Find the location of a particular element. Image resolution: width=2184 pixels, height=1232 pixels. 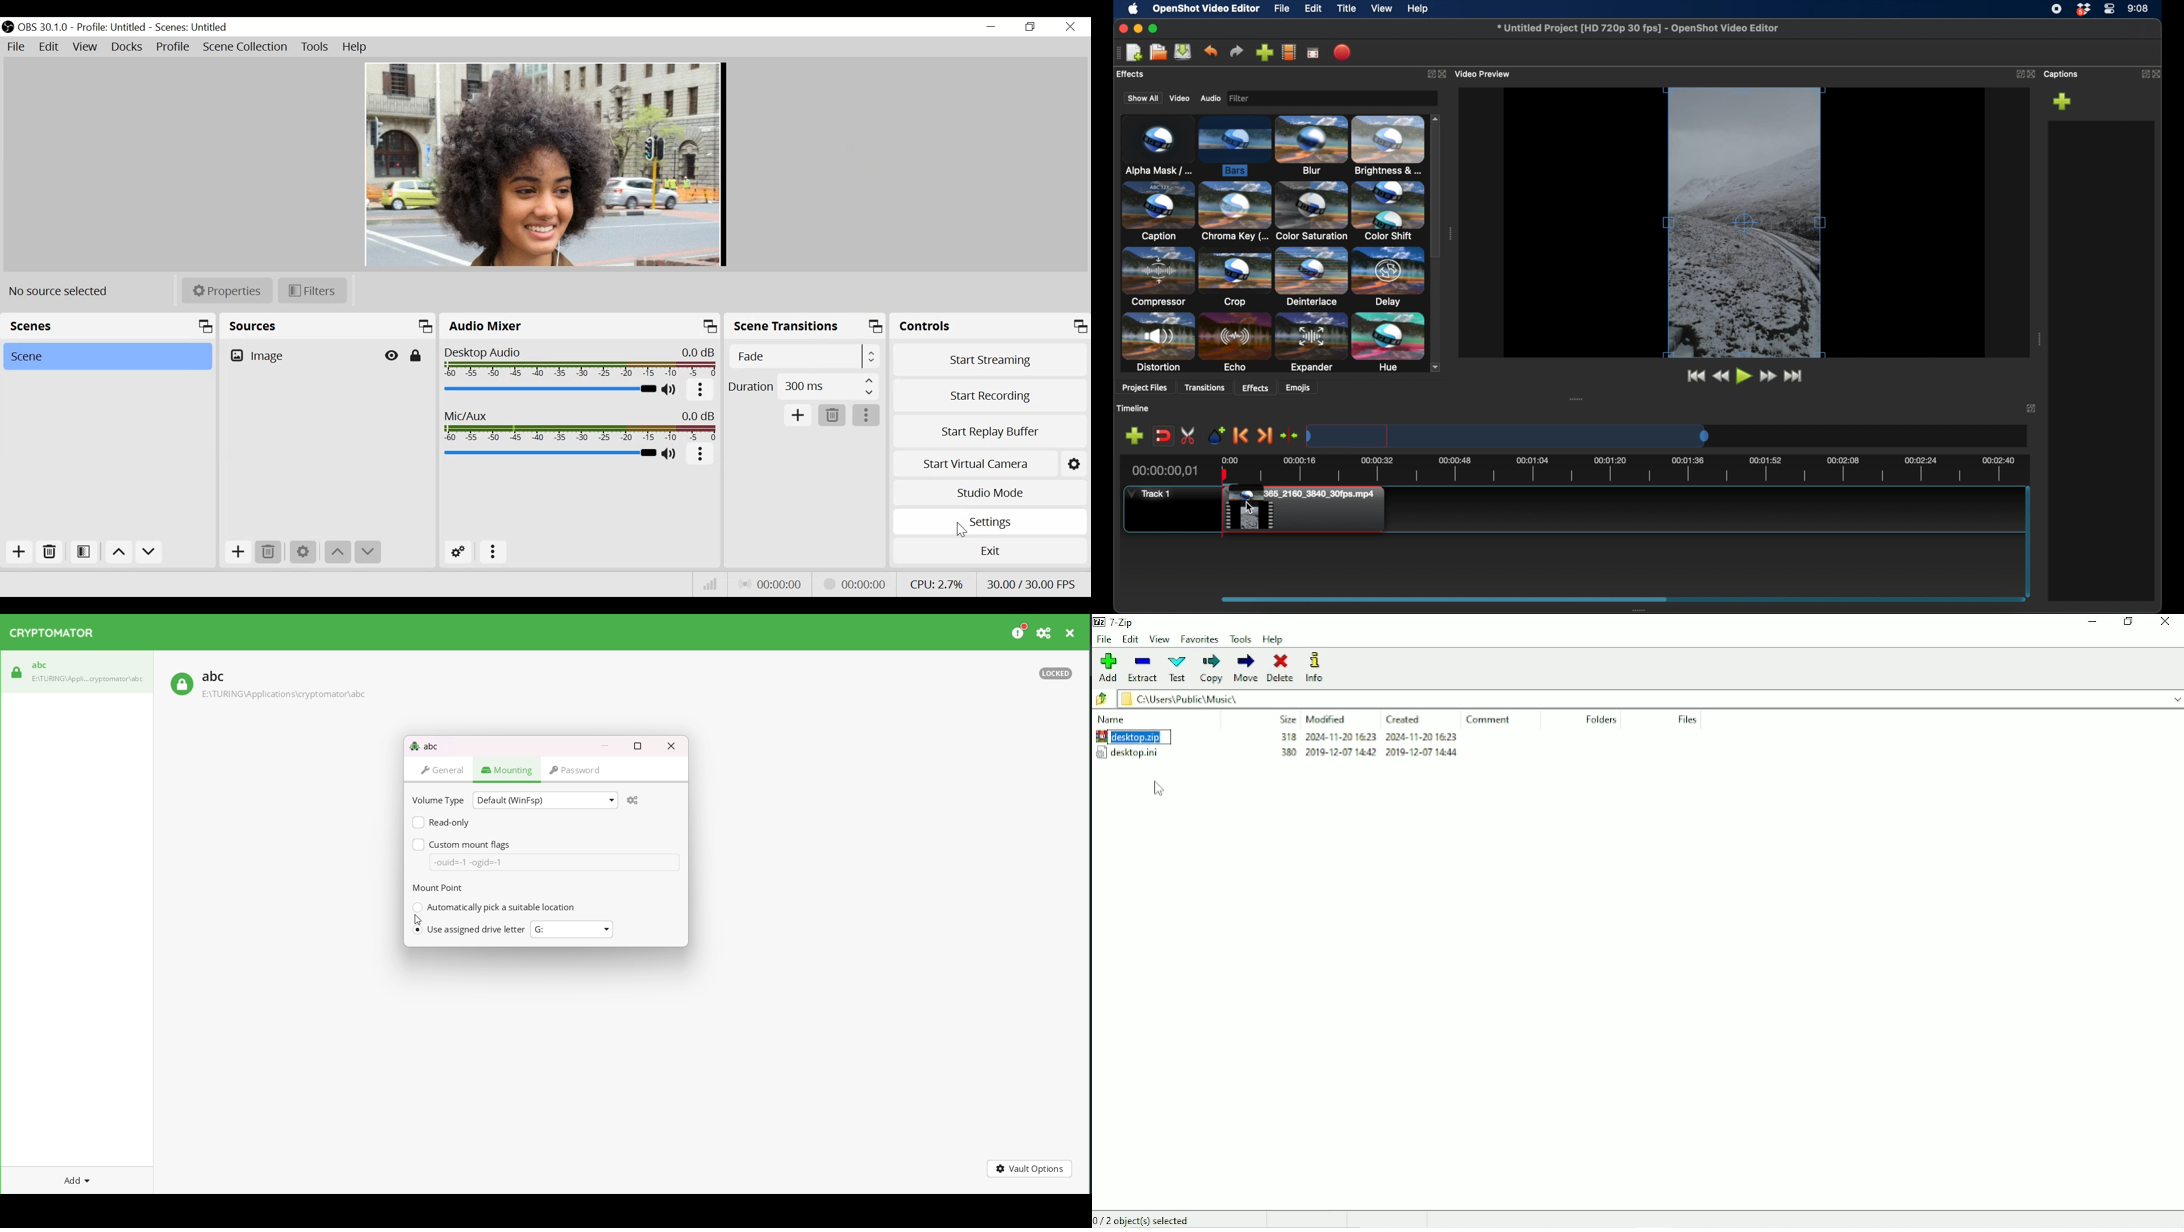

Profile: Untitled - Scenes: Untitled is located at coordinates (156, 28).